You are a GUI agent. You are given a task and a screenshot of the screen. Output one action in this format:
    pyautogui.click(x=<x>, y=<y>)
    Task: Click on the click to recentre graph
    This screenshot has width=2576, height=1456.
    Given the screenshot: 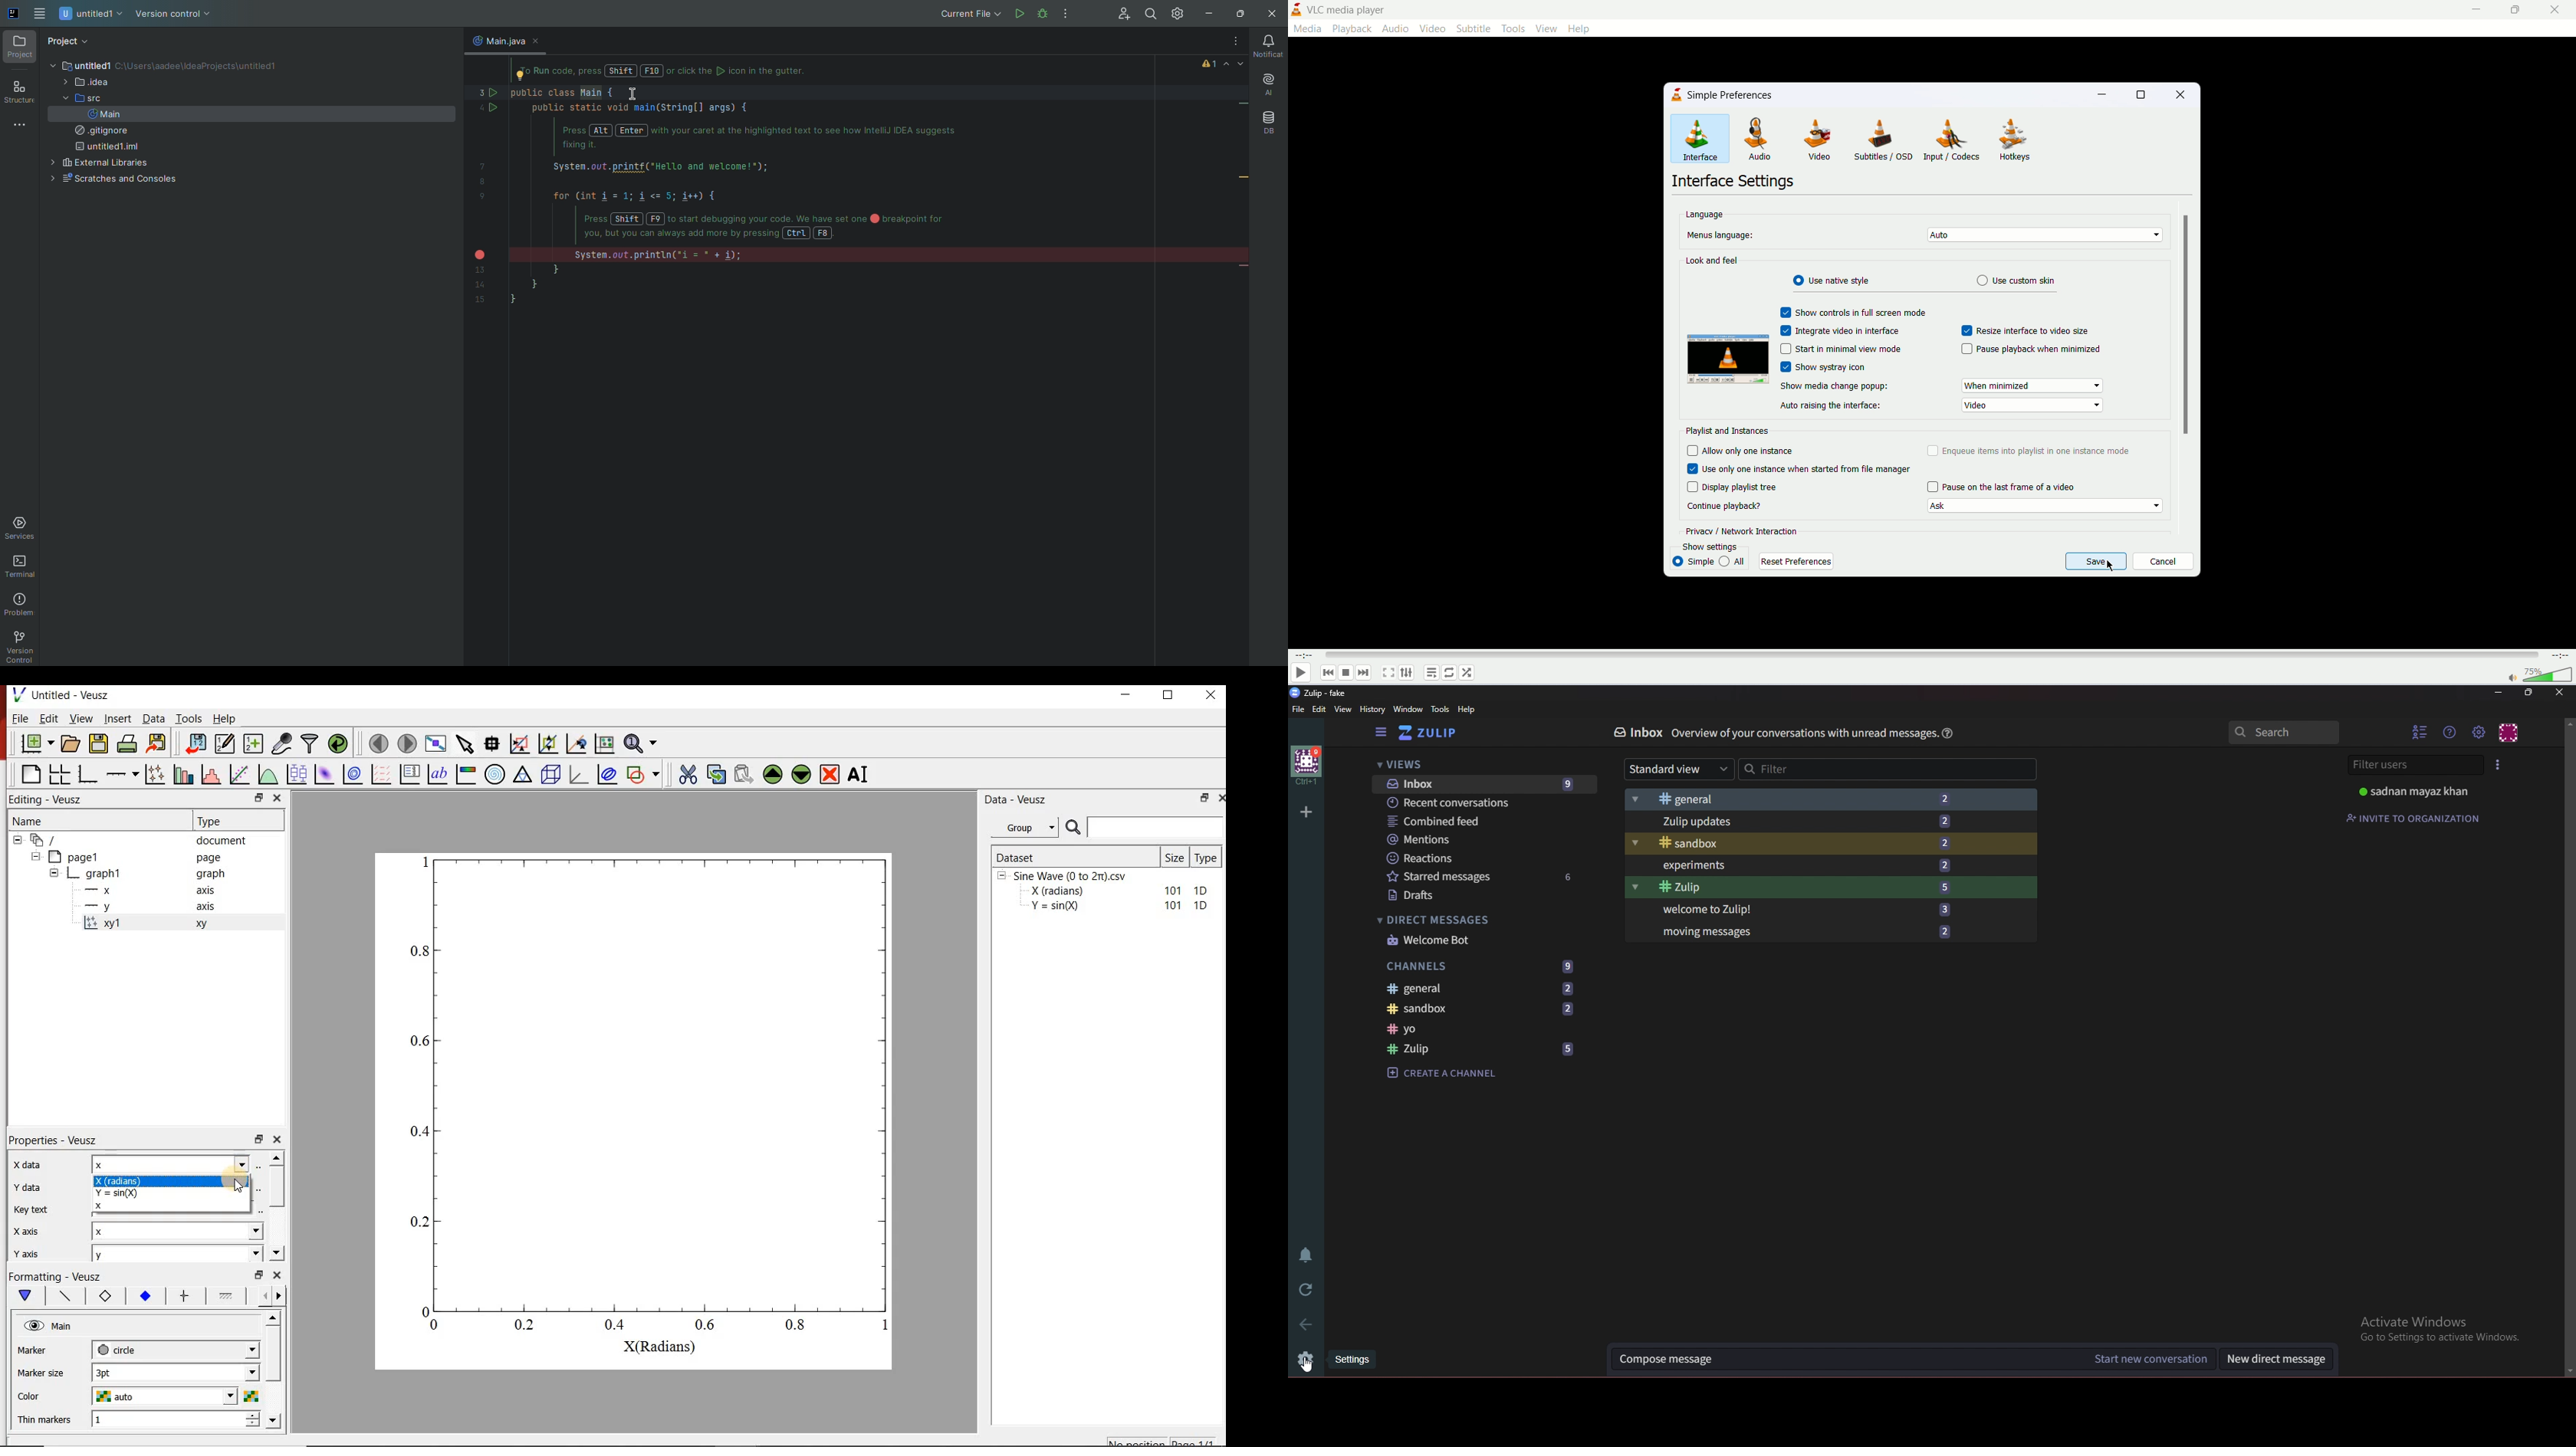 What is the action you would take?
    pyautogui.click(x=577, y=741)
    